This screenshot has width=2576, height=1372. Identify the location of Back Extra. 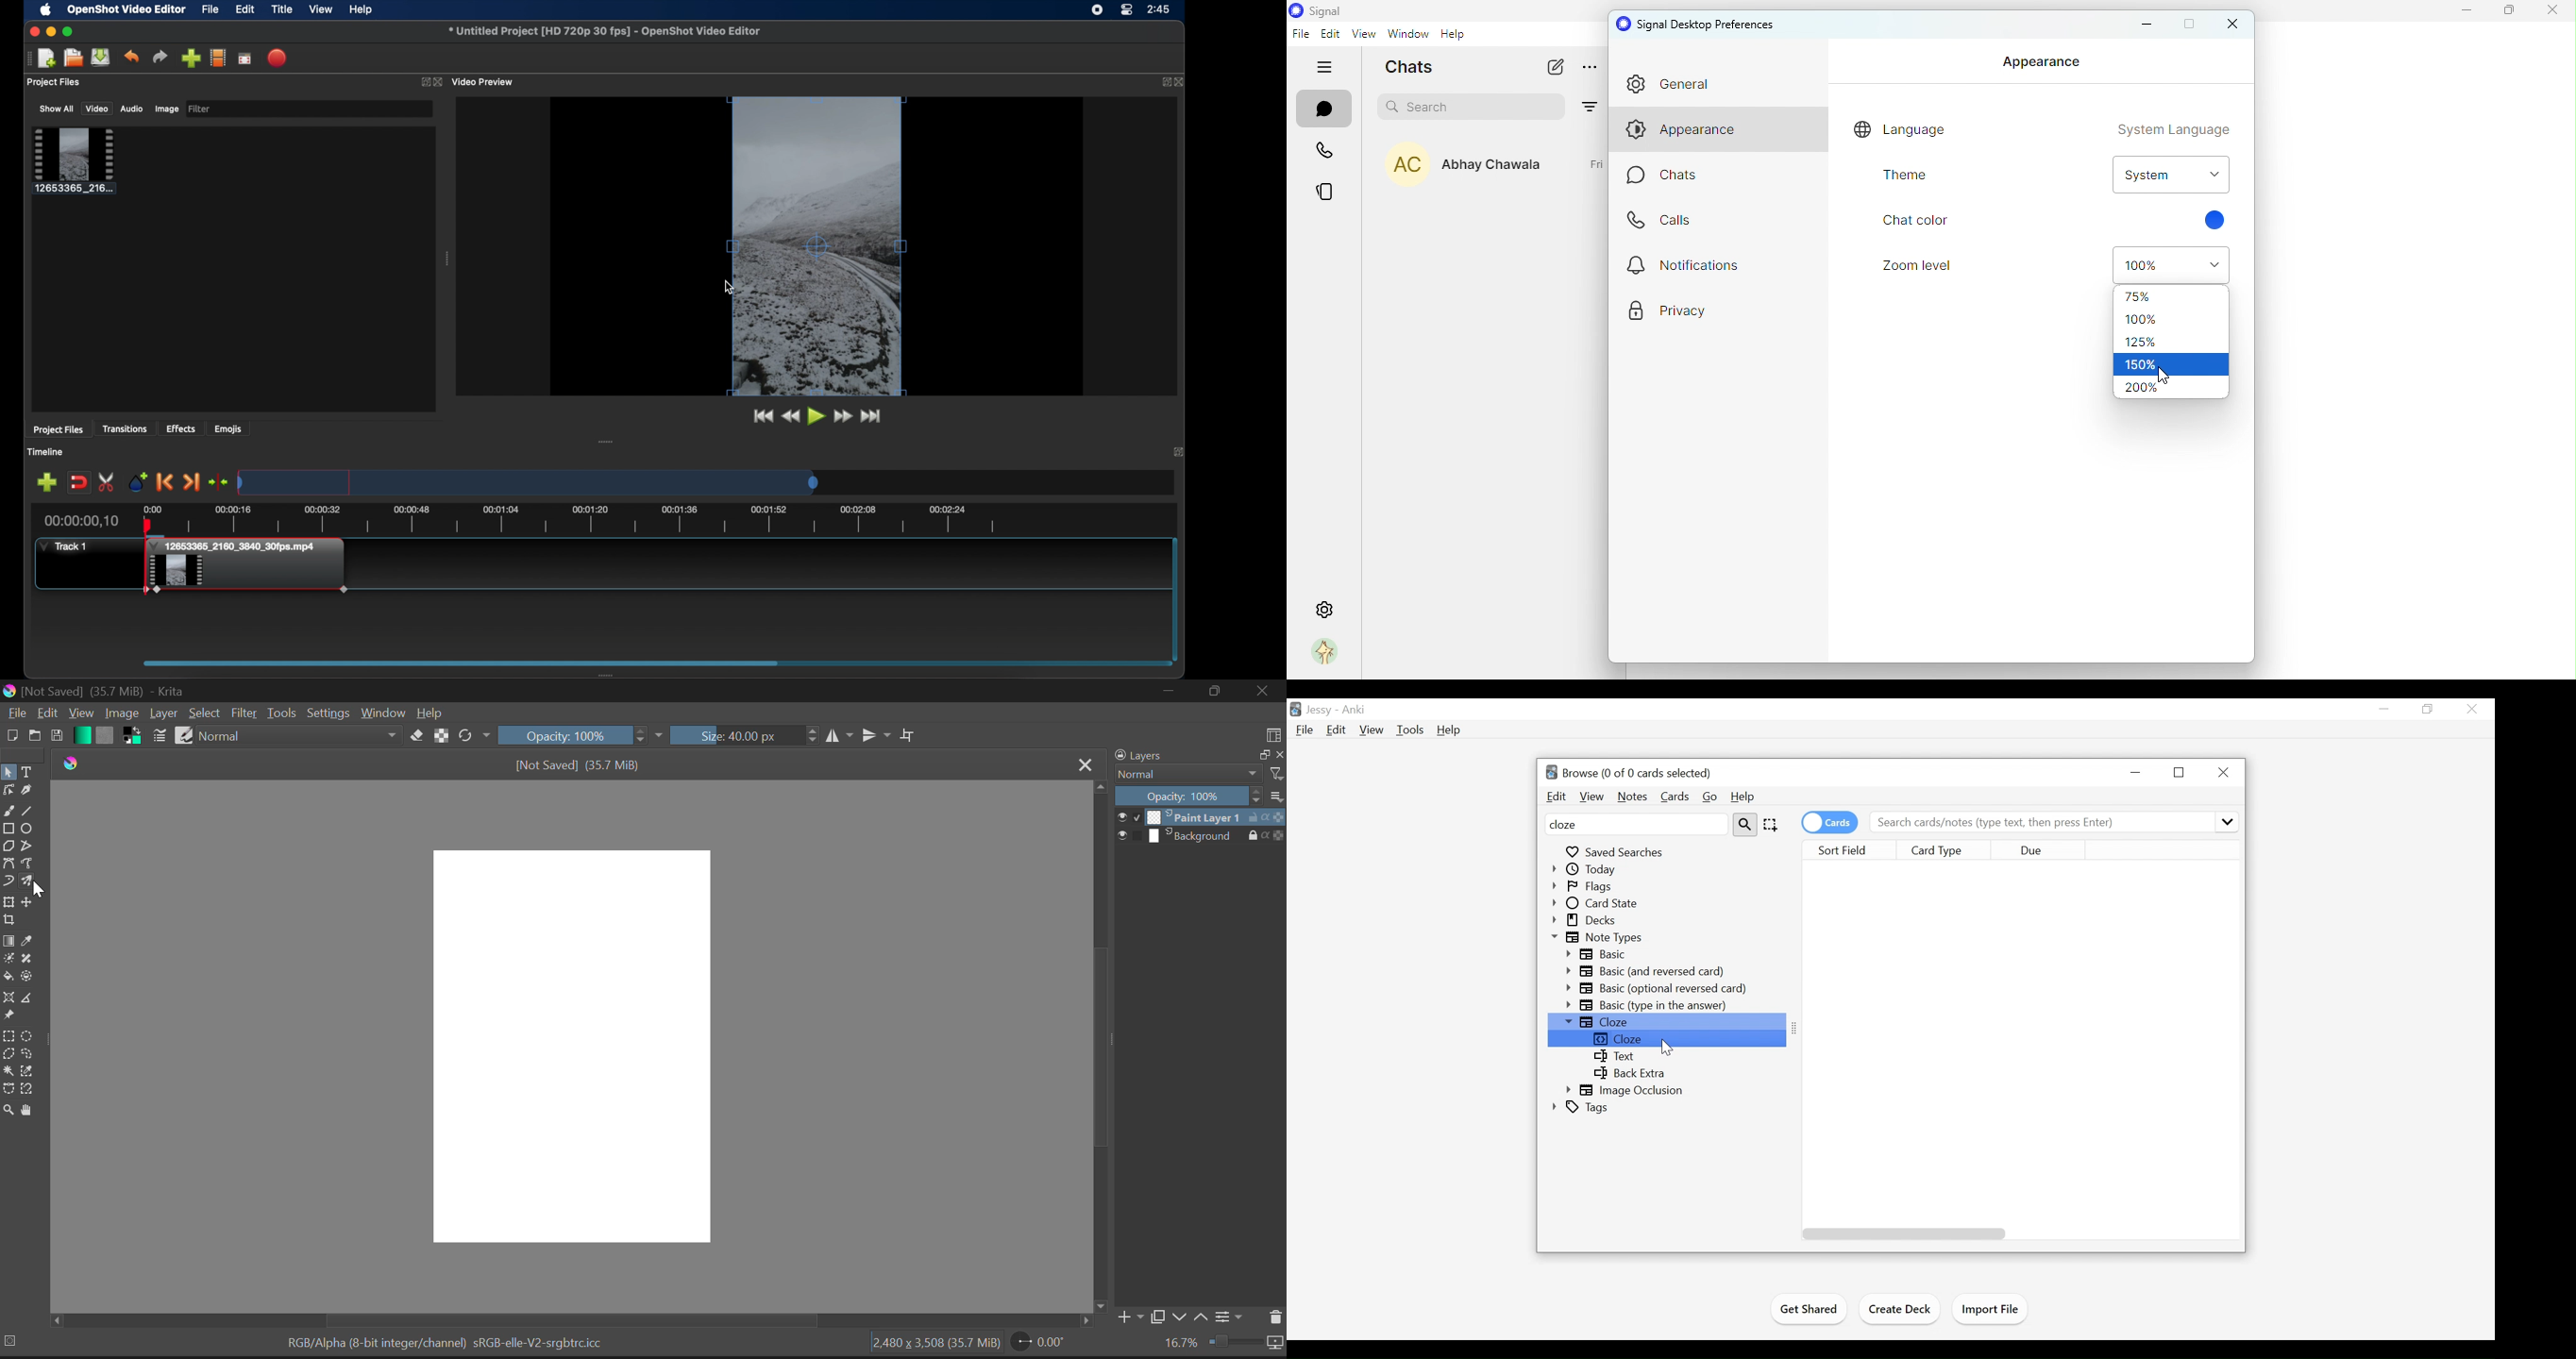
(1628, 1073).